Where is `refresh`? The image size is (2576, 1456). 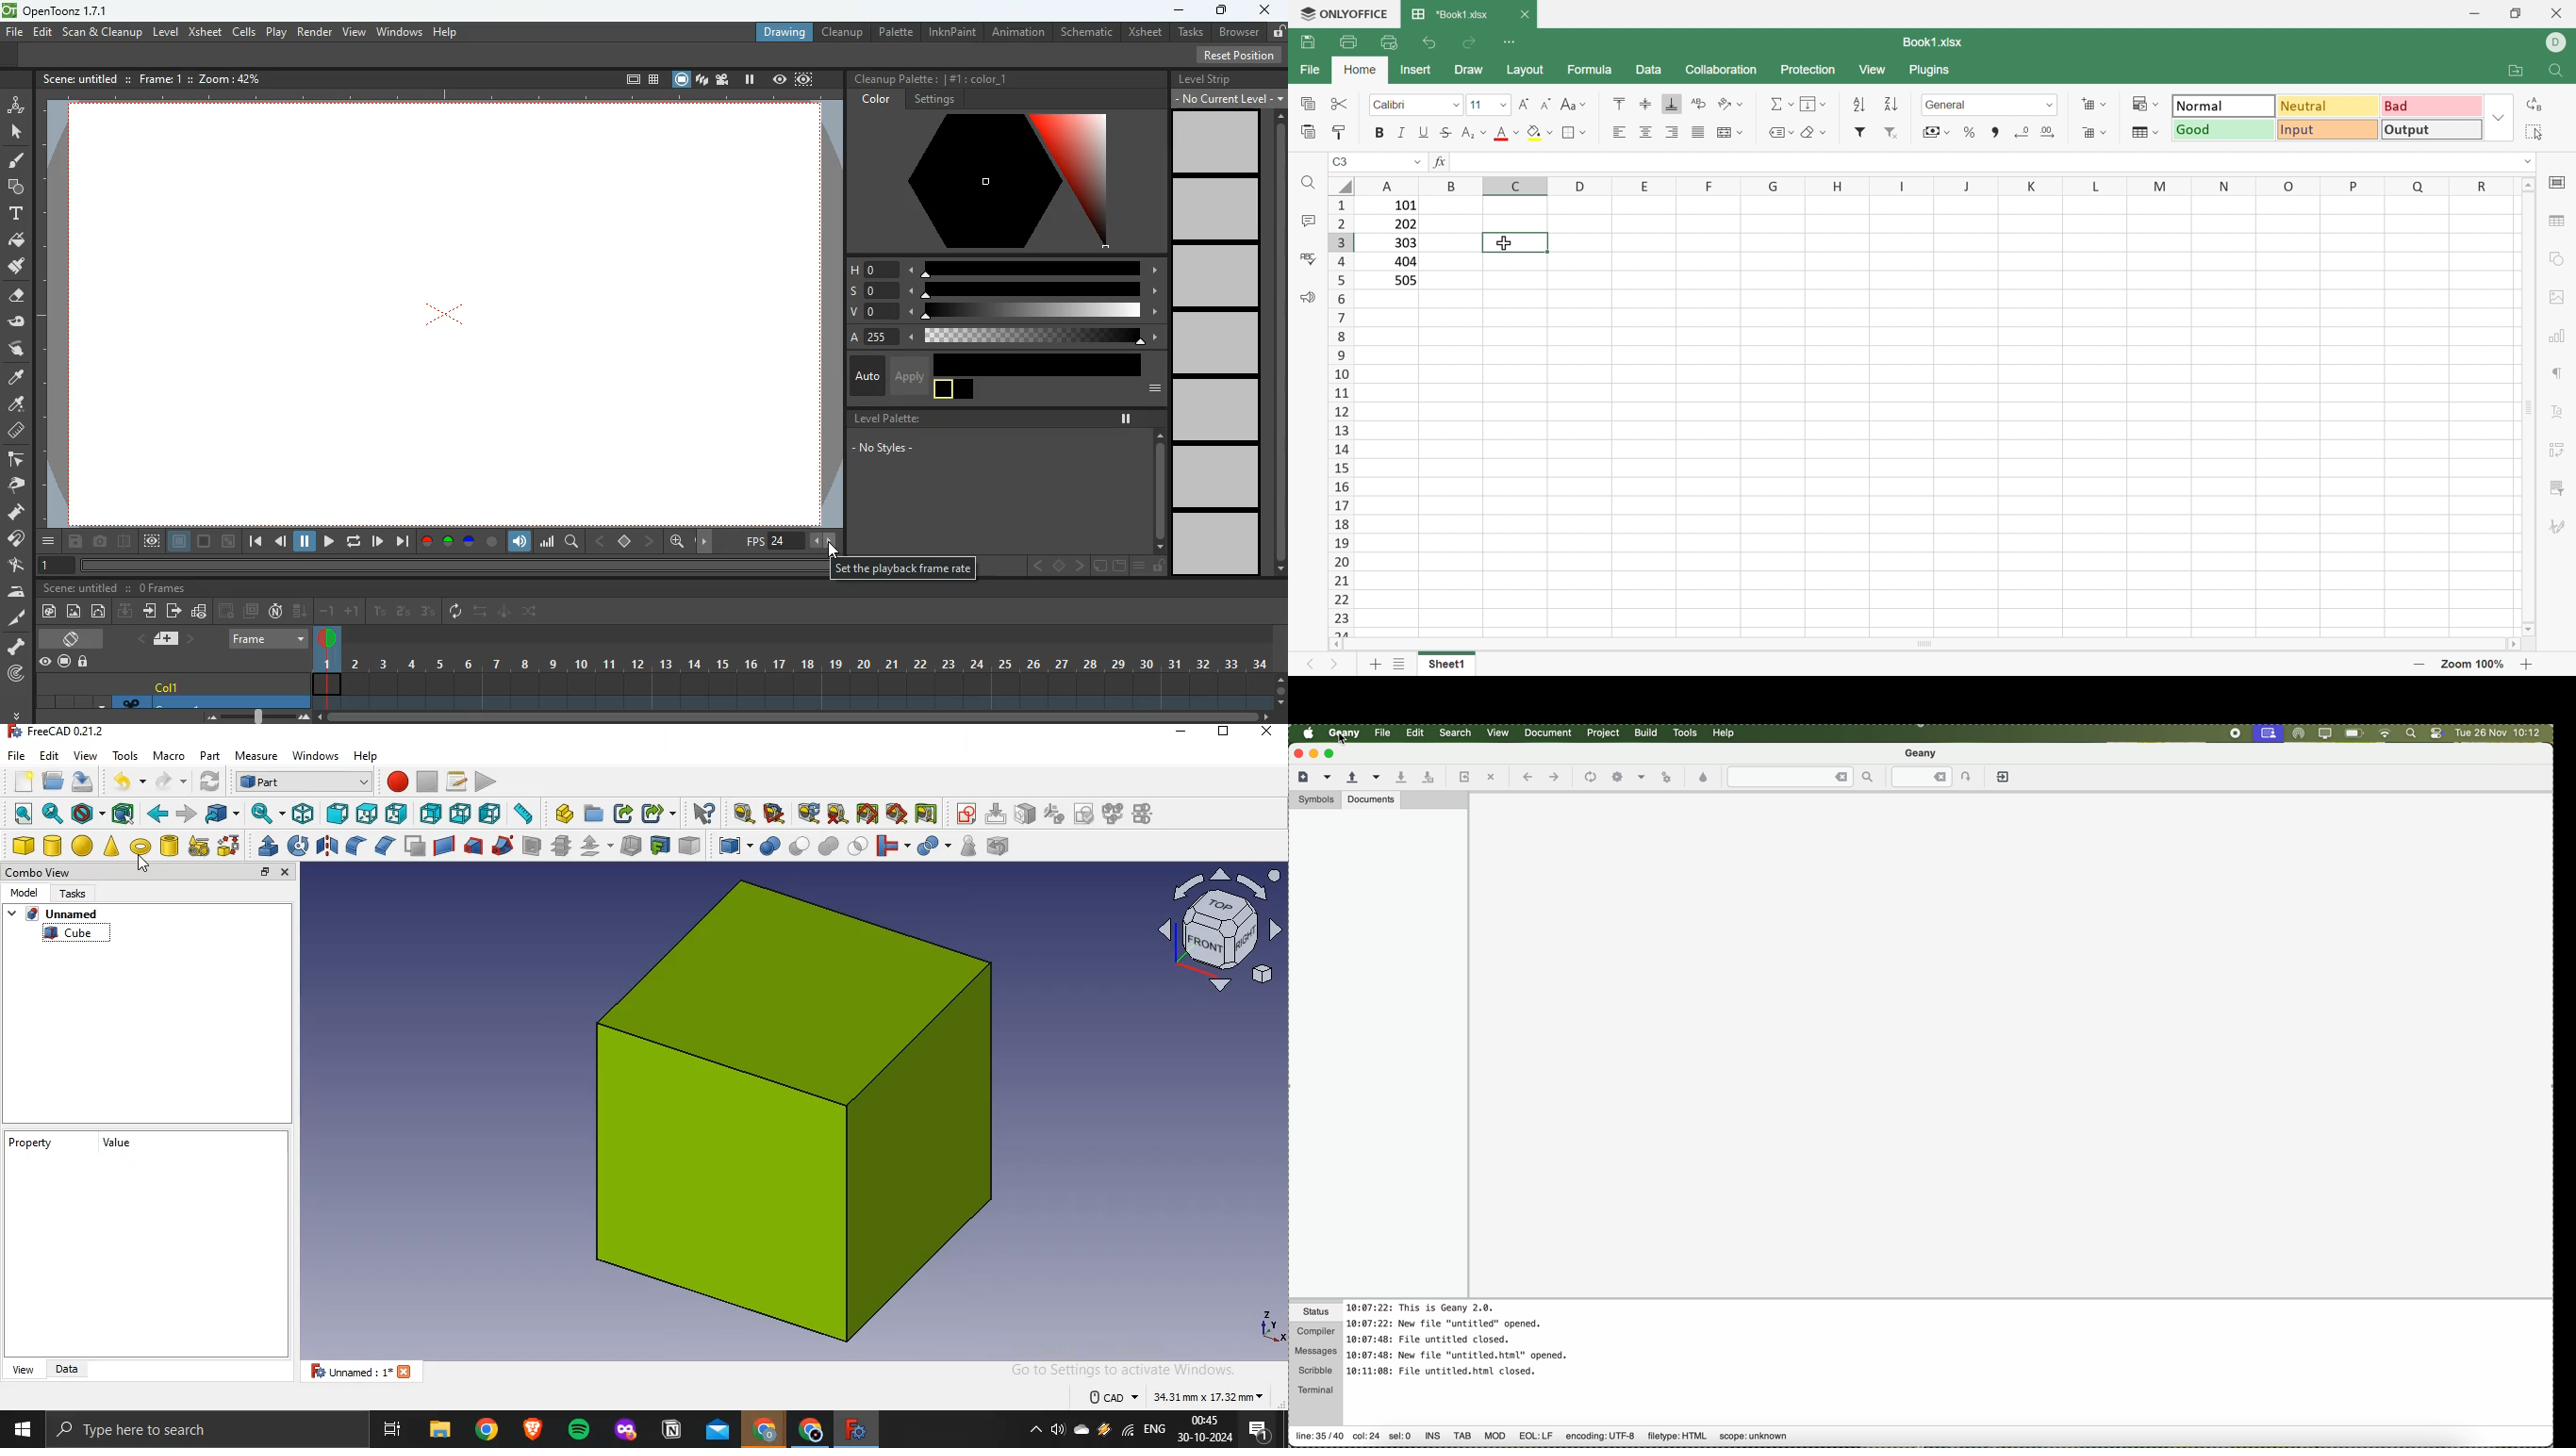 refresh is located at coordinates (808, 814).